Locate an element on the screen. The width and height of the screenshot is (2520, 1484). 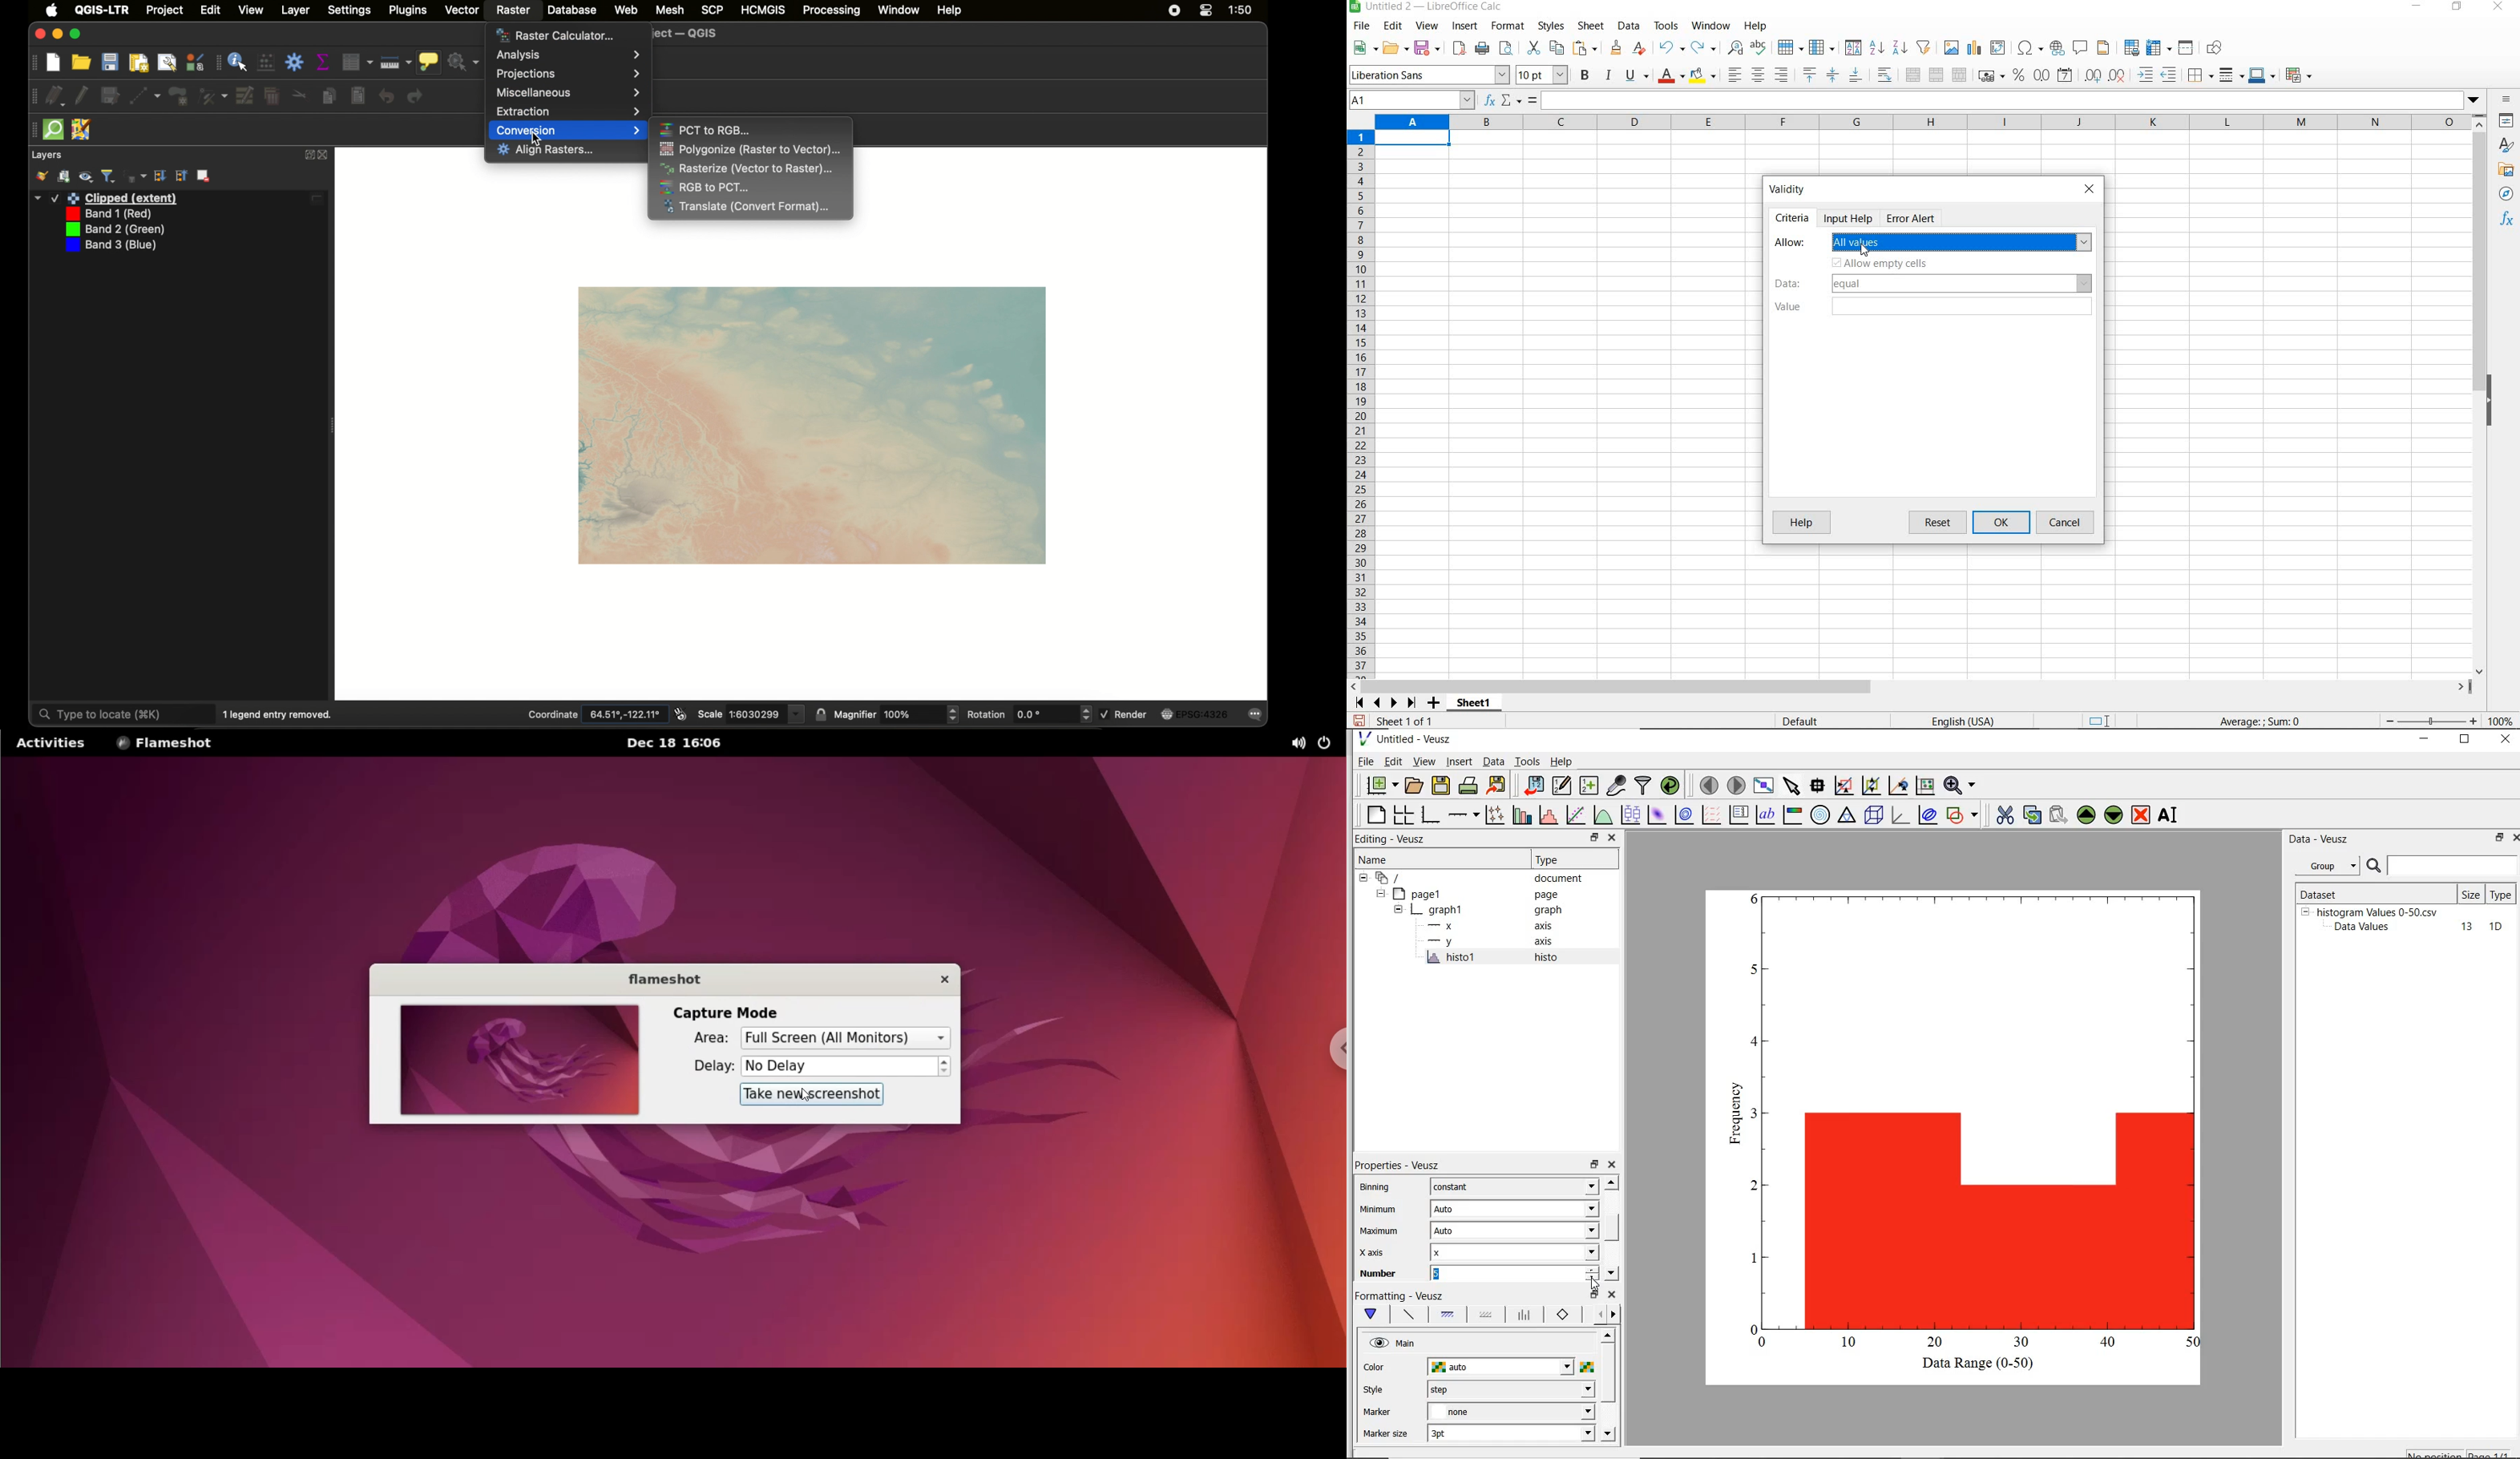
filter legend by expression is located at coordinates (136, 176).